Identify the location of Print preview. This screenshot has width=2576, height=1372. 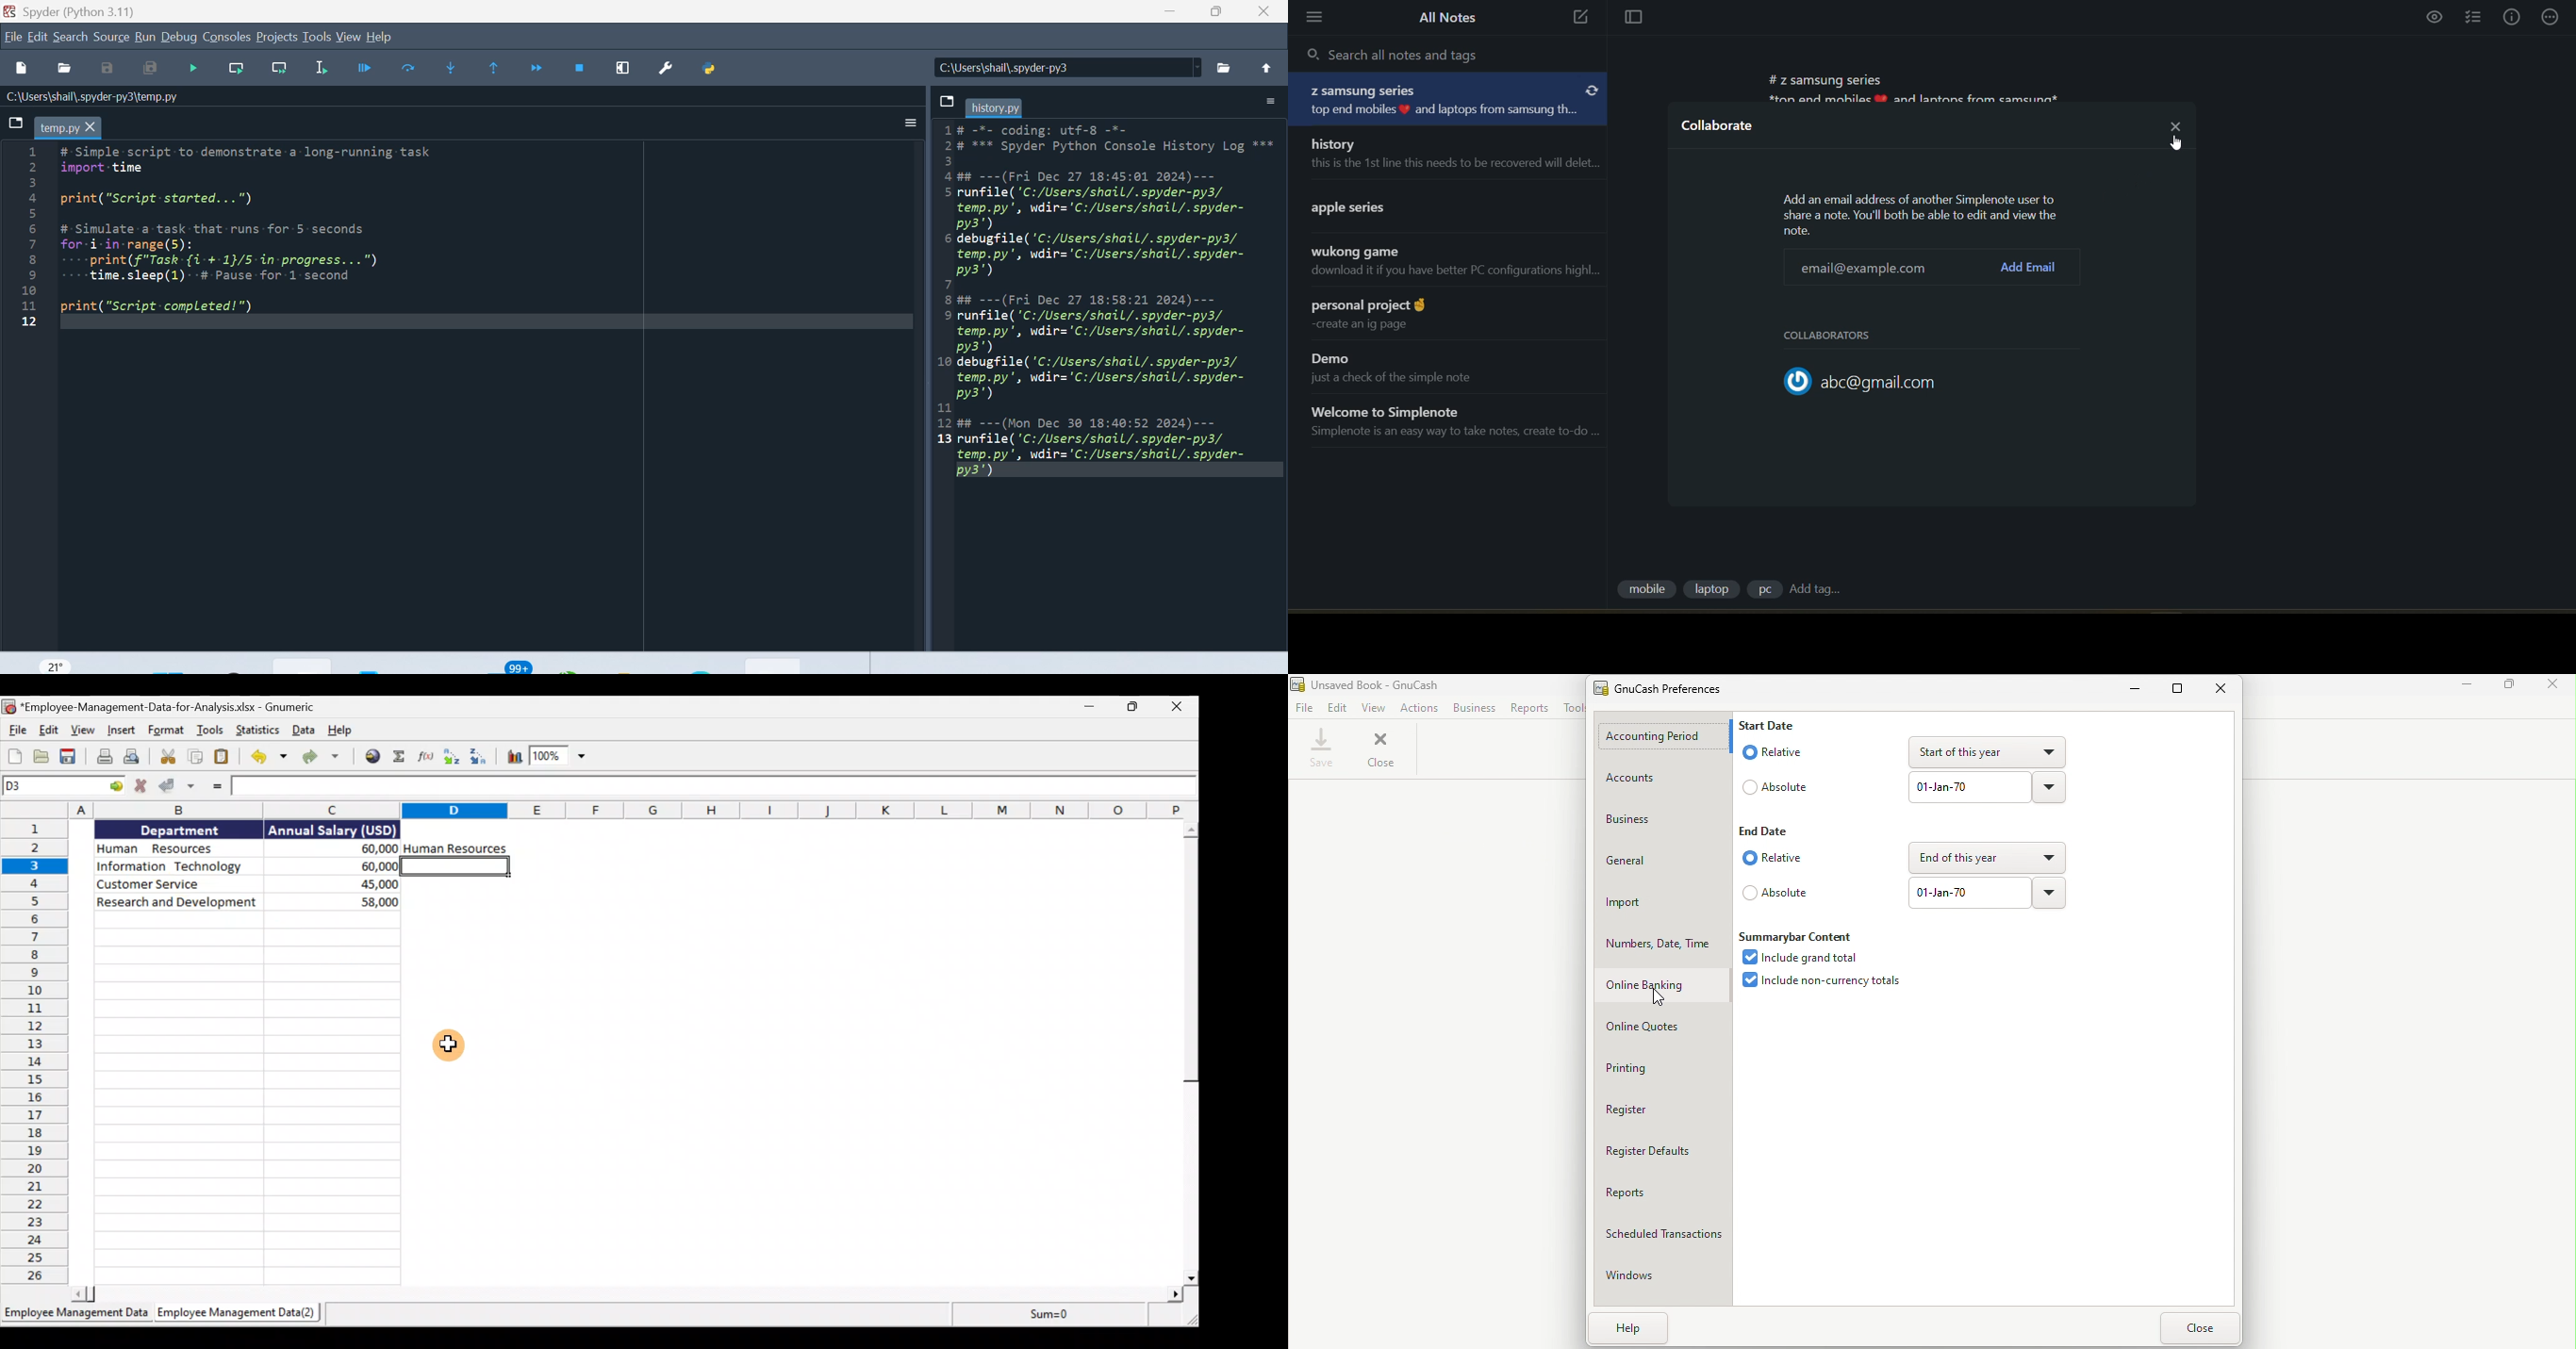
(134, 757).